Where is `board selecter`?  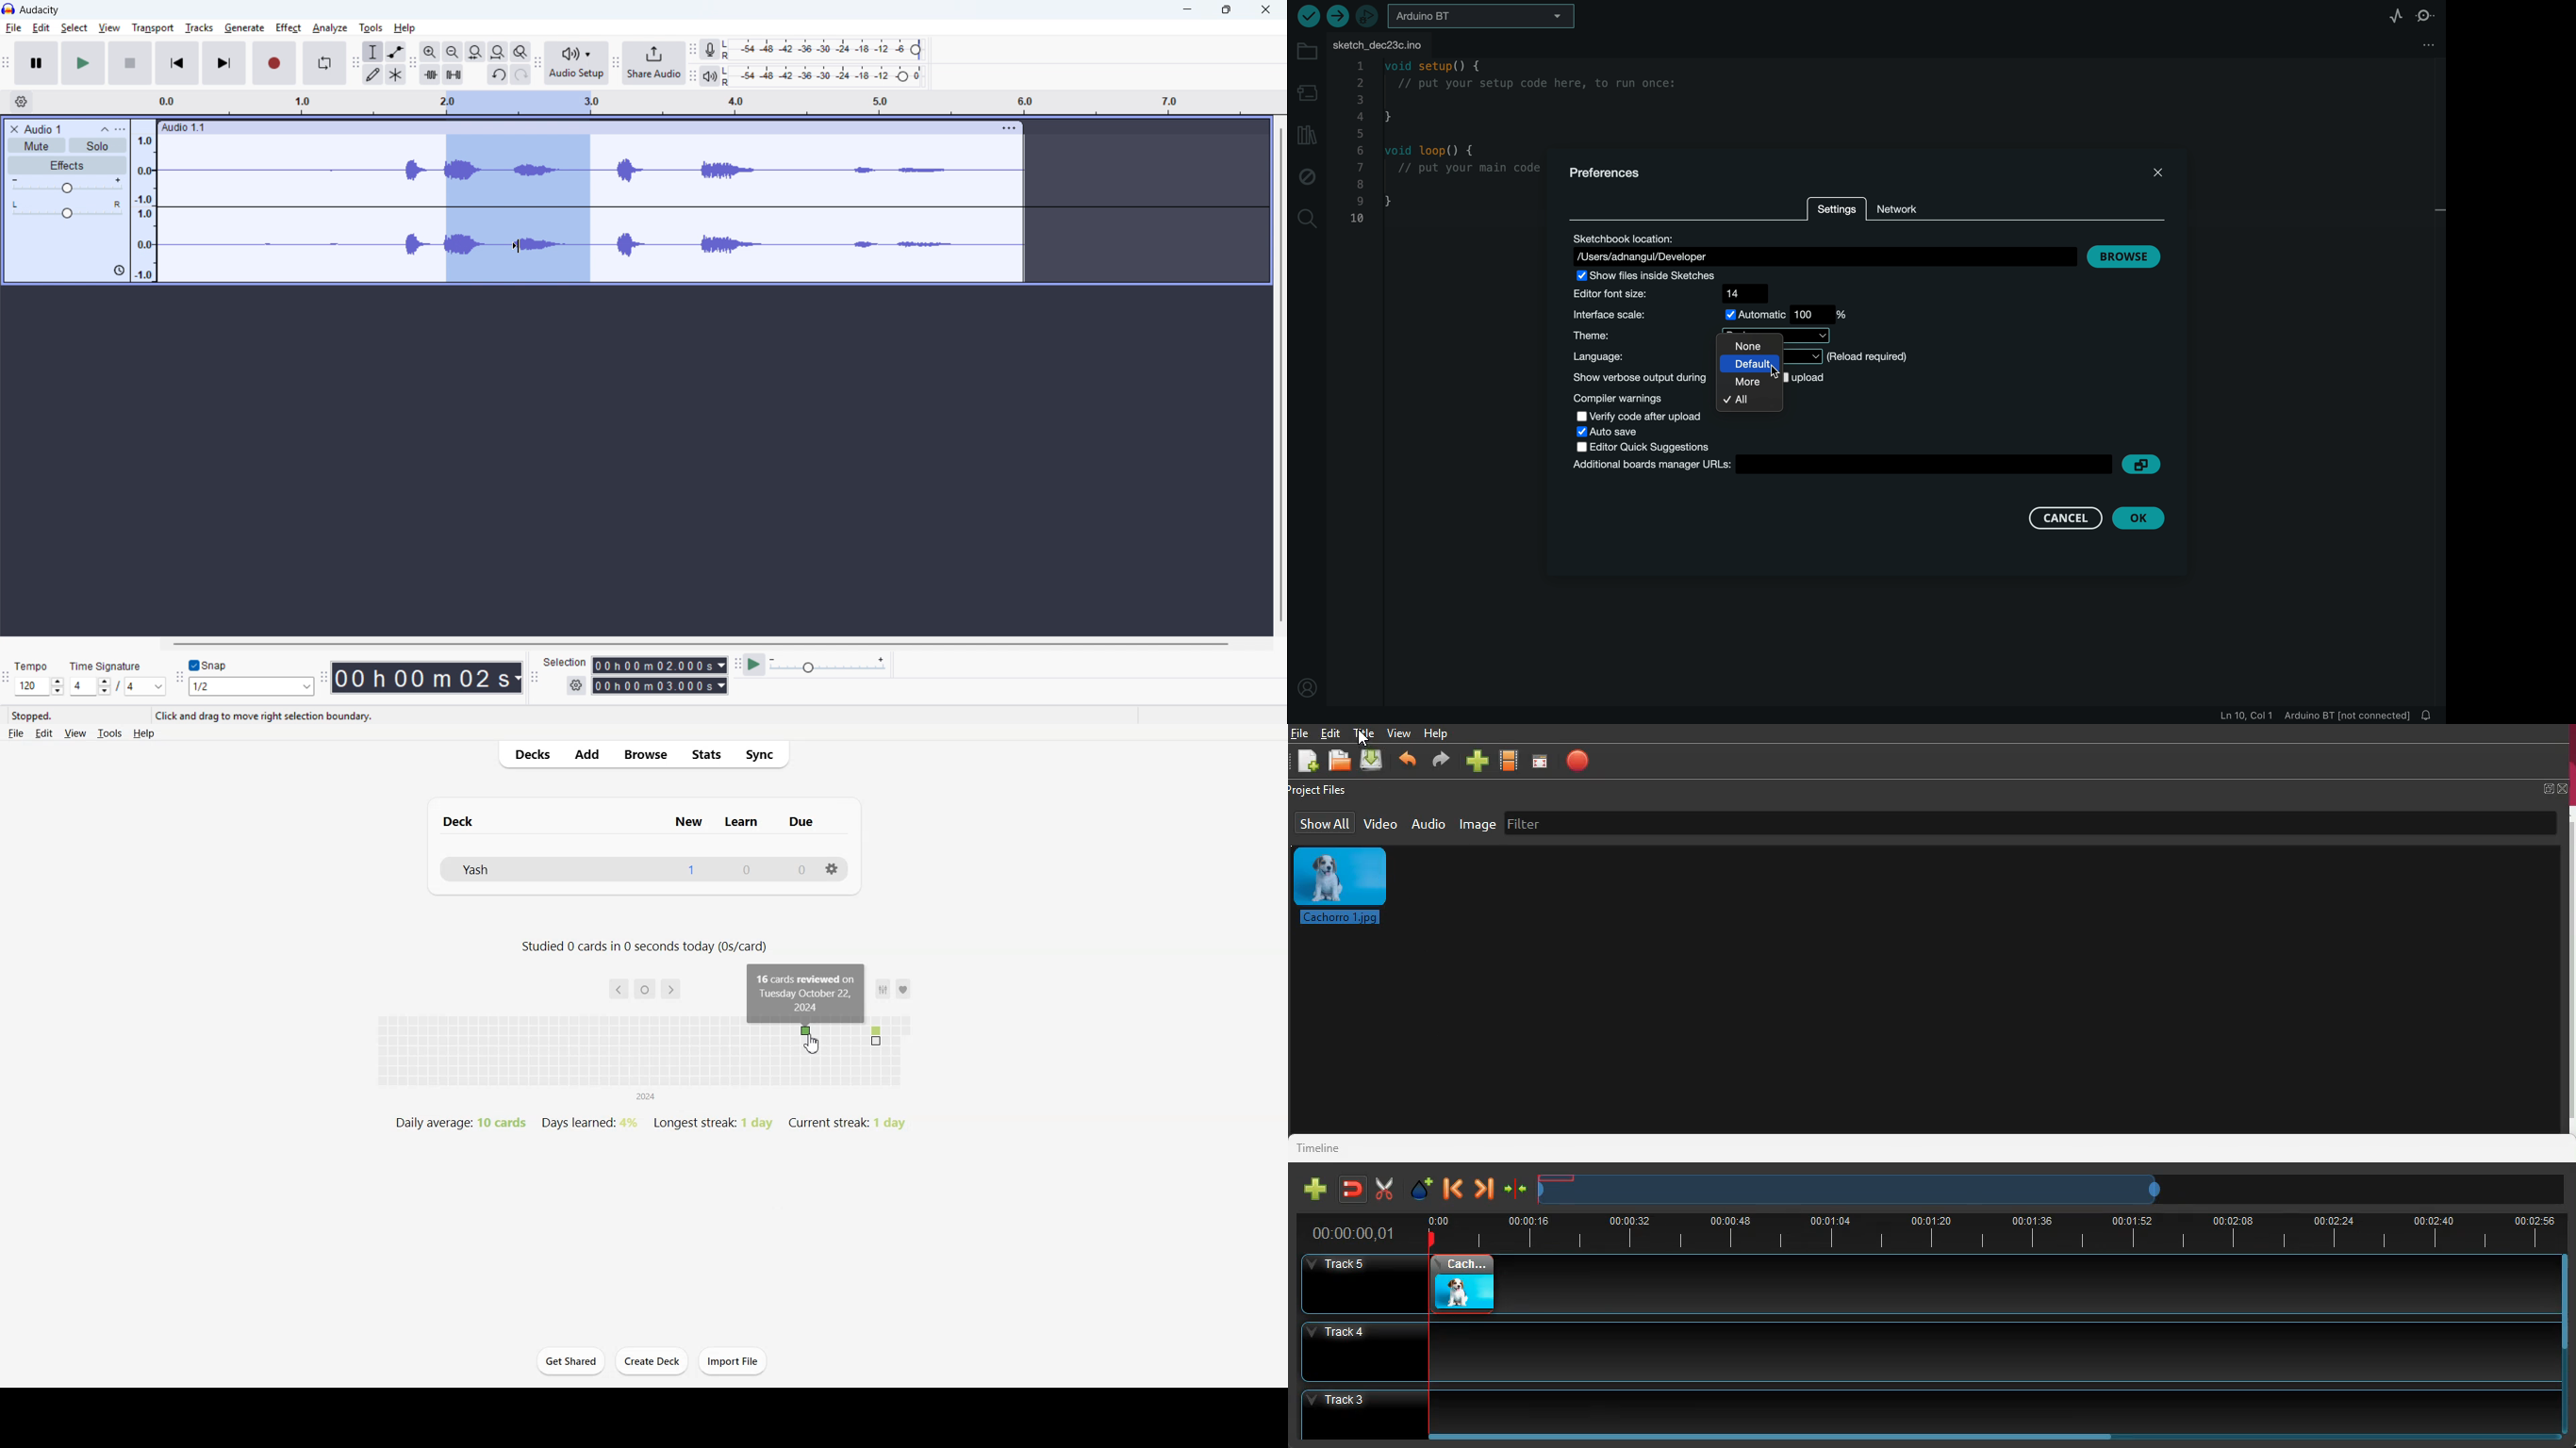
board selecter is located at coordinates (1478, 18).